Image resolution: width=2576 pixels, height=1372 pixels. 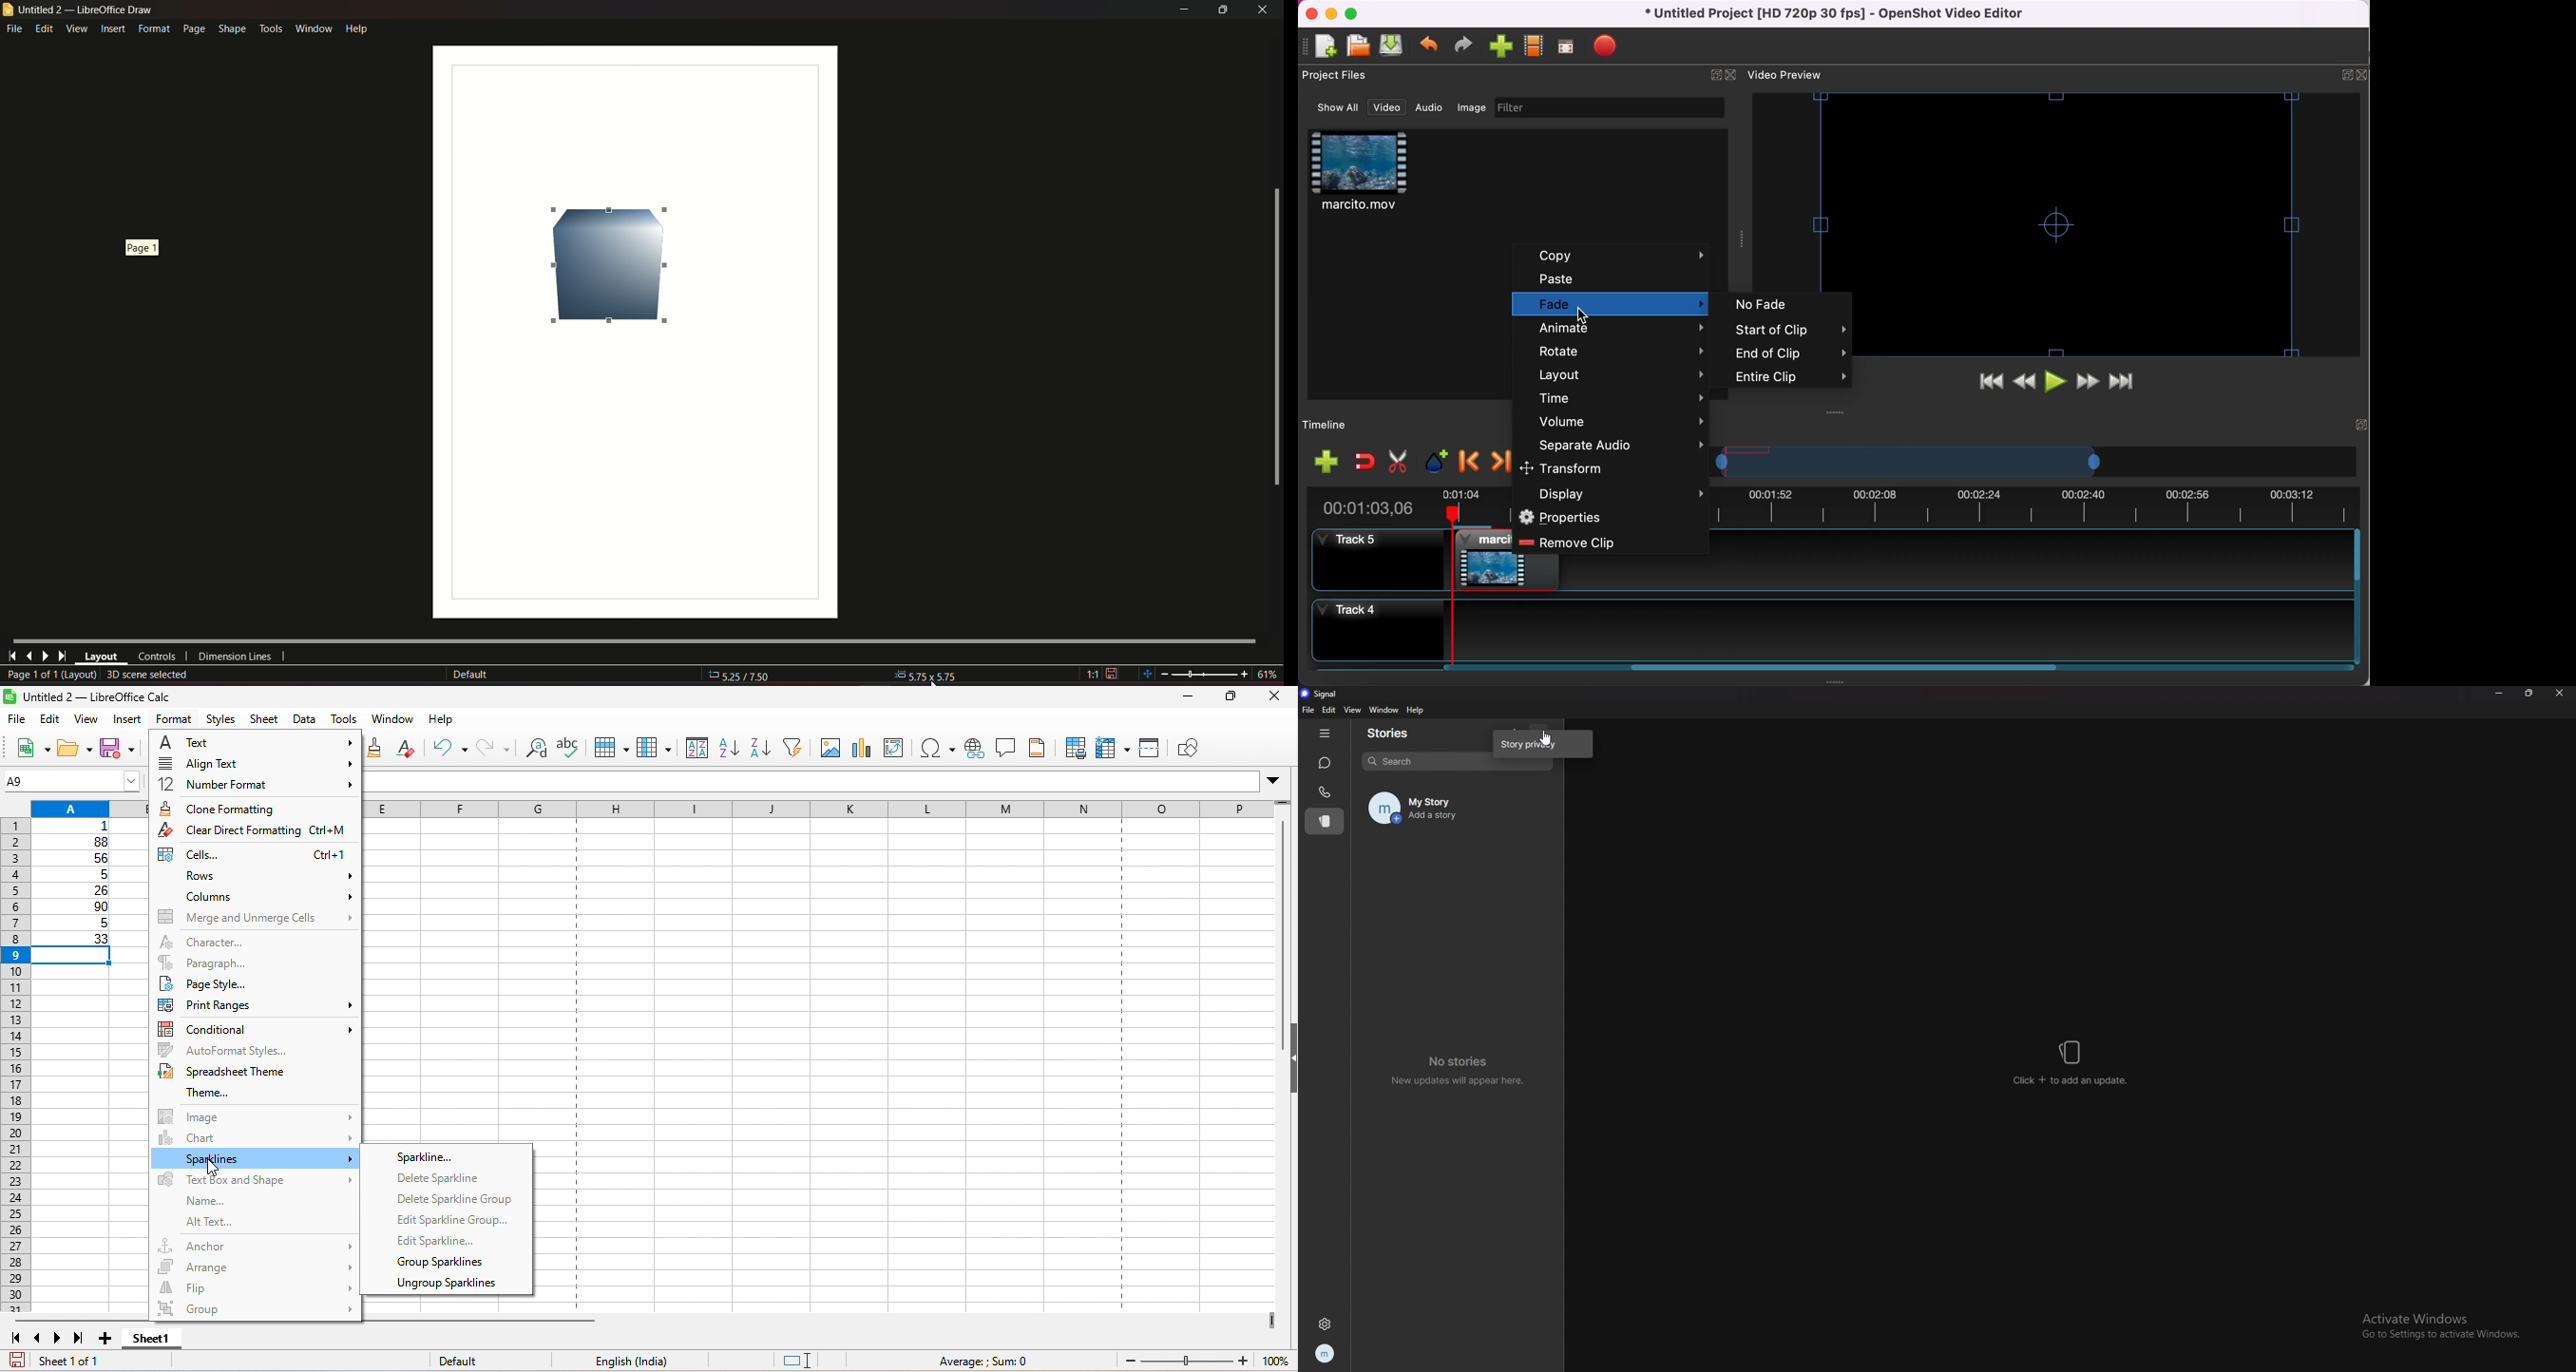 What do you see at coordinates (862, 748) in the screenshot?
I see `chart` at bounding box center [862, 748].